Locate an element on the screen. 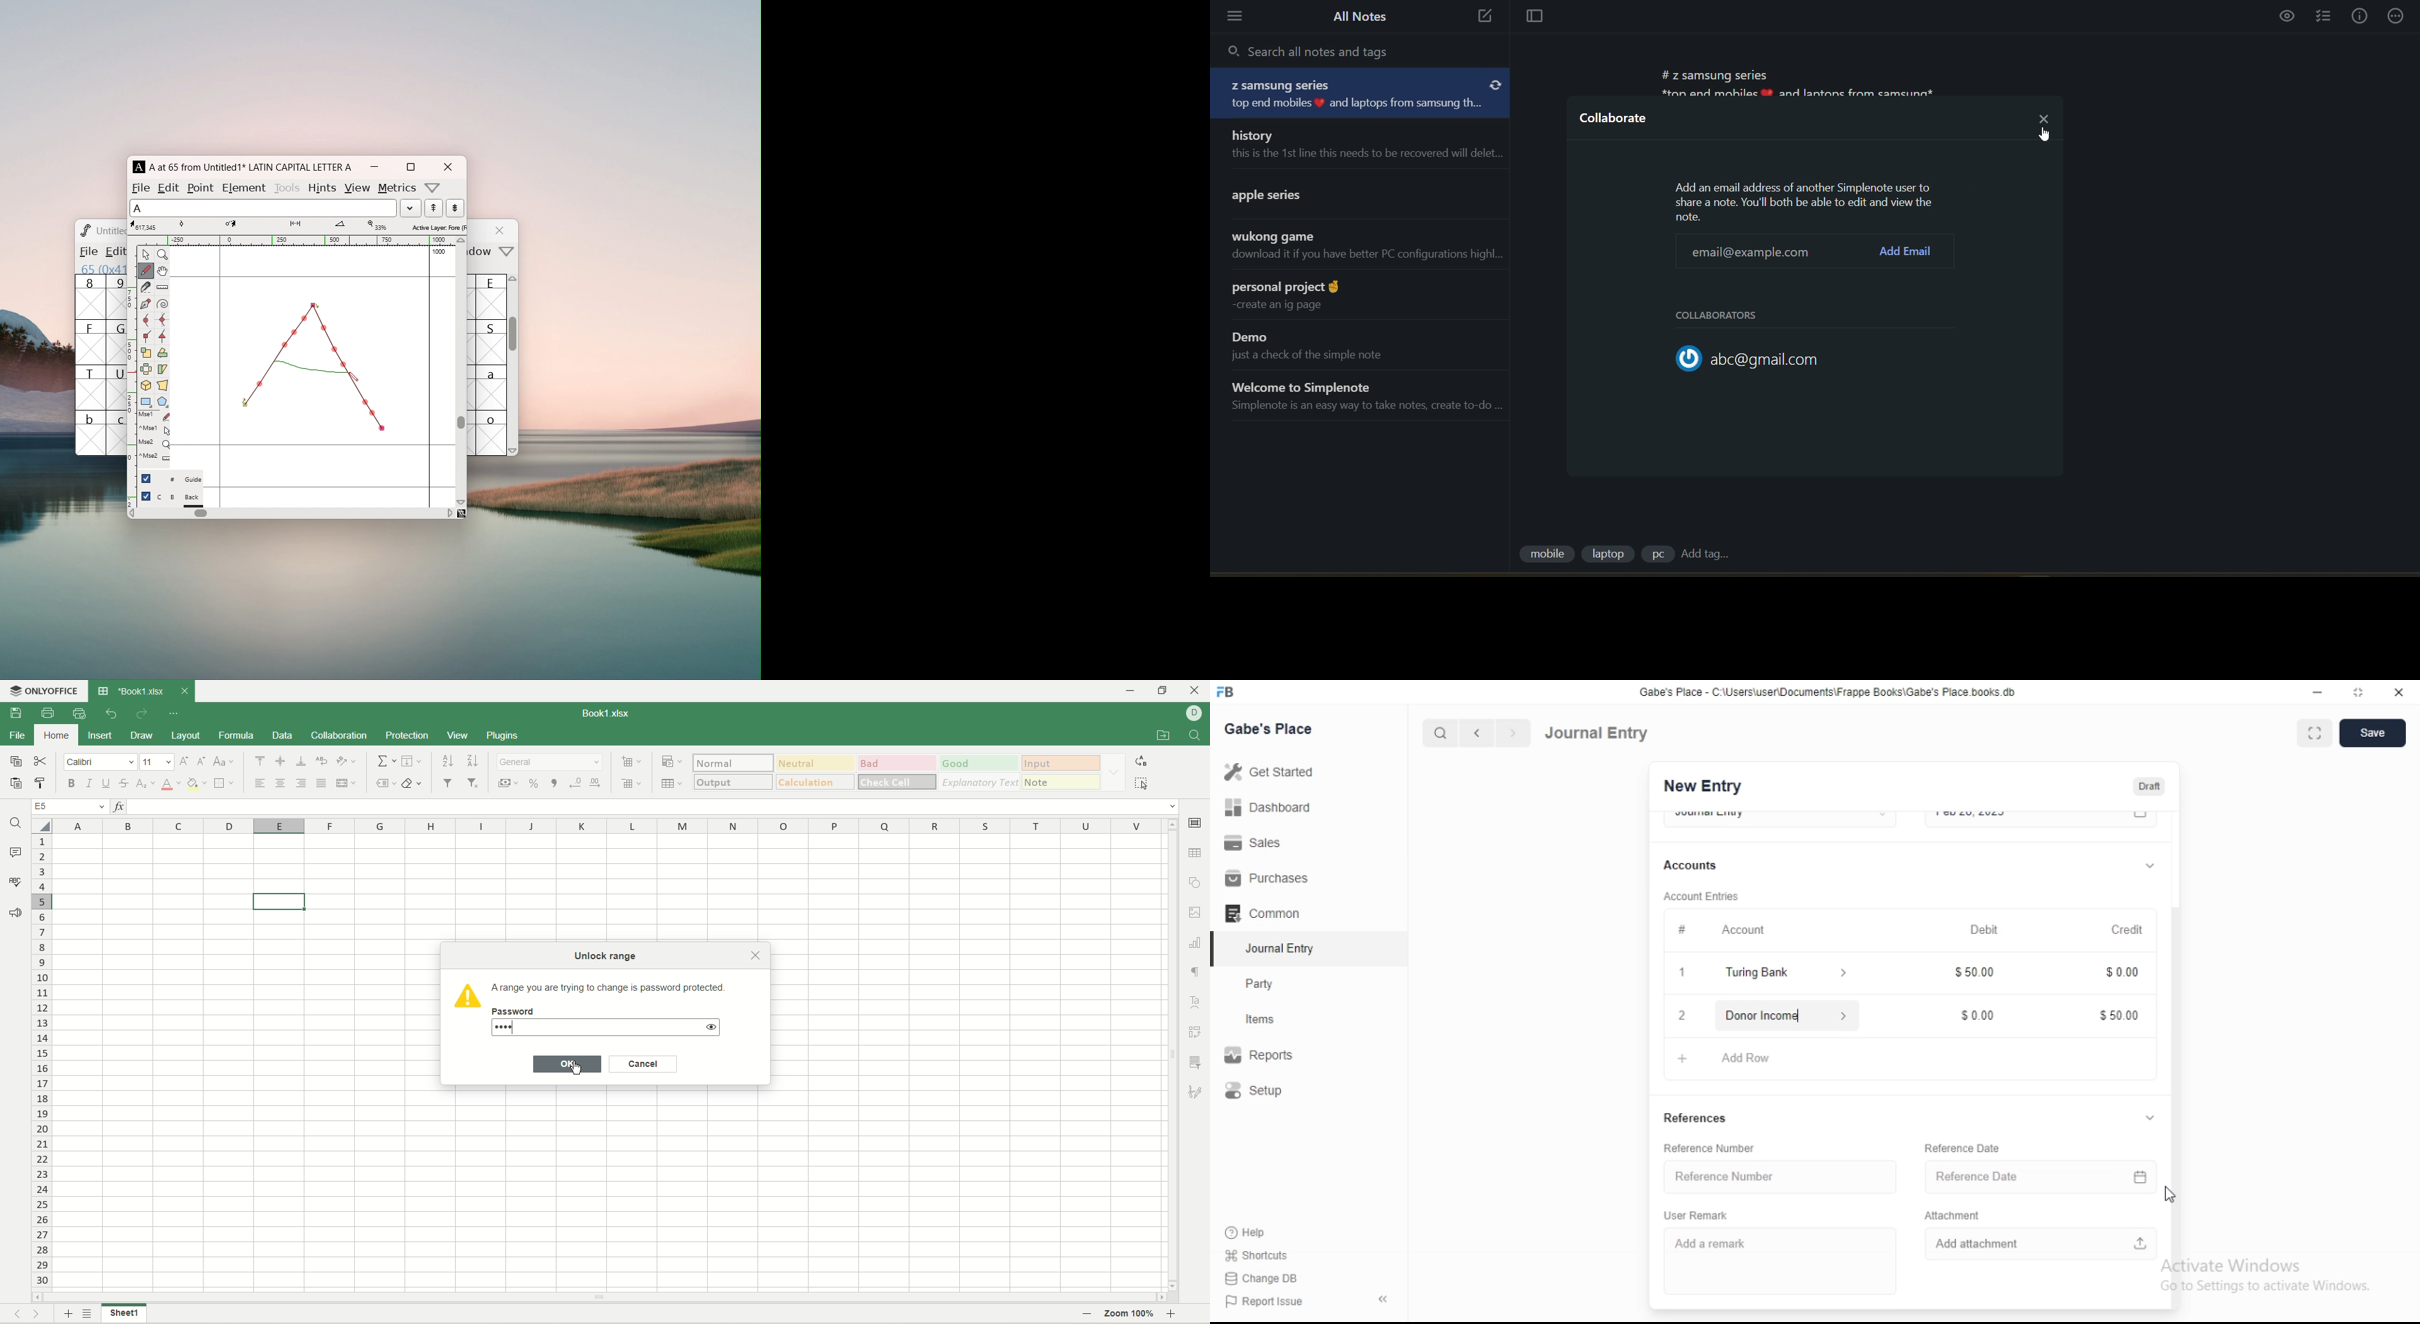 The width and height of the screenshot is (2436, 1344). minimize is located at coordinates (2316, 695).